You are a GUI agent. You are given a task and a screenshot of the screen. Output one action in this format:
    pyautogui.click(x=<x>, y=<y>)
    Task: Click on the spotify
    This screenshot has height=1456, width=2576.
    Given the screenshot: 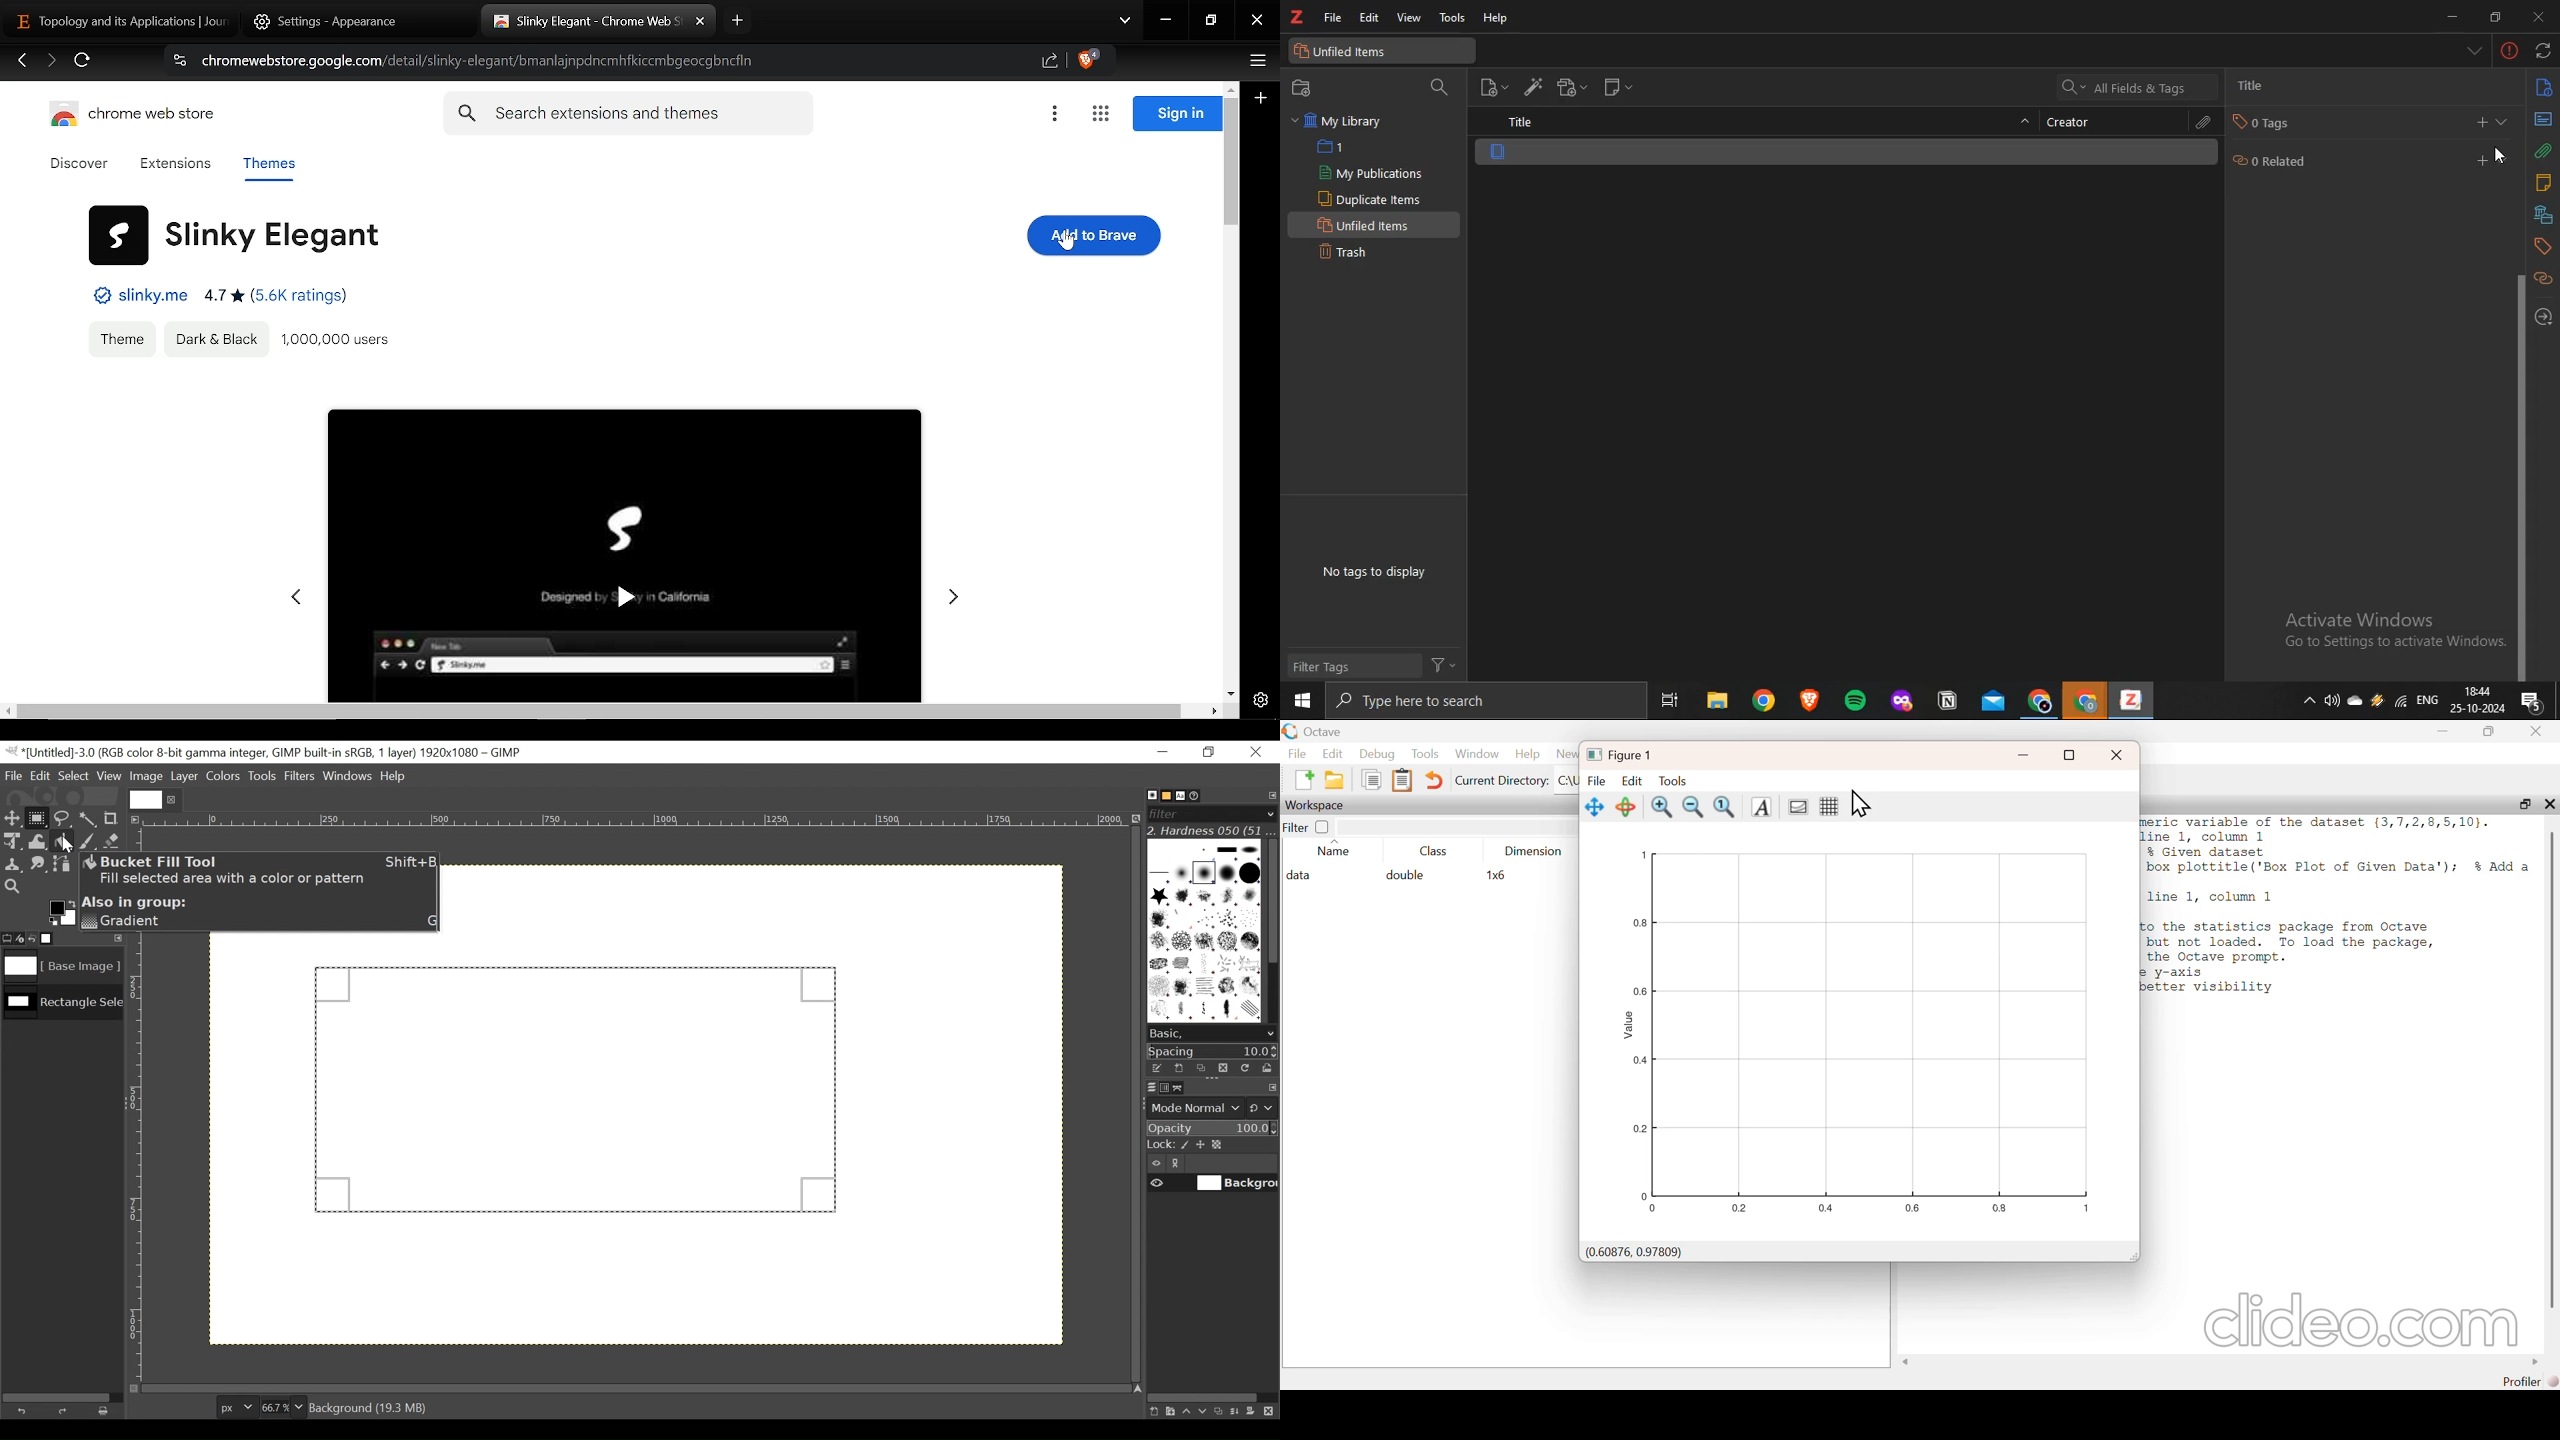 What is the action you would take?
    pyautogui.click(x=1855, y=699)
    